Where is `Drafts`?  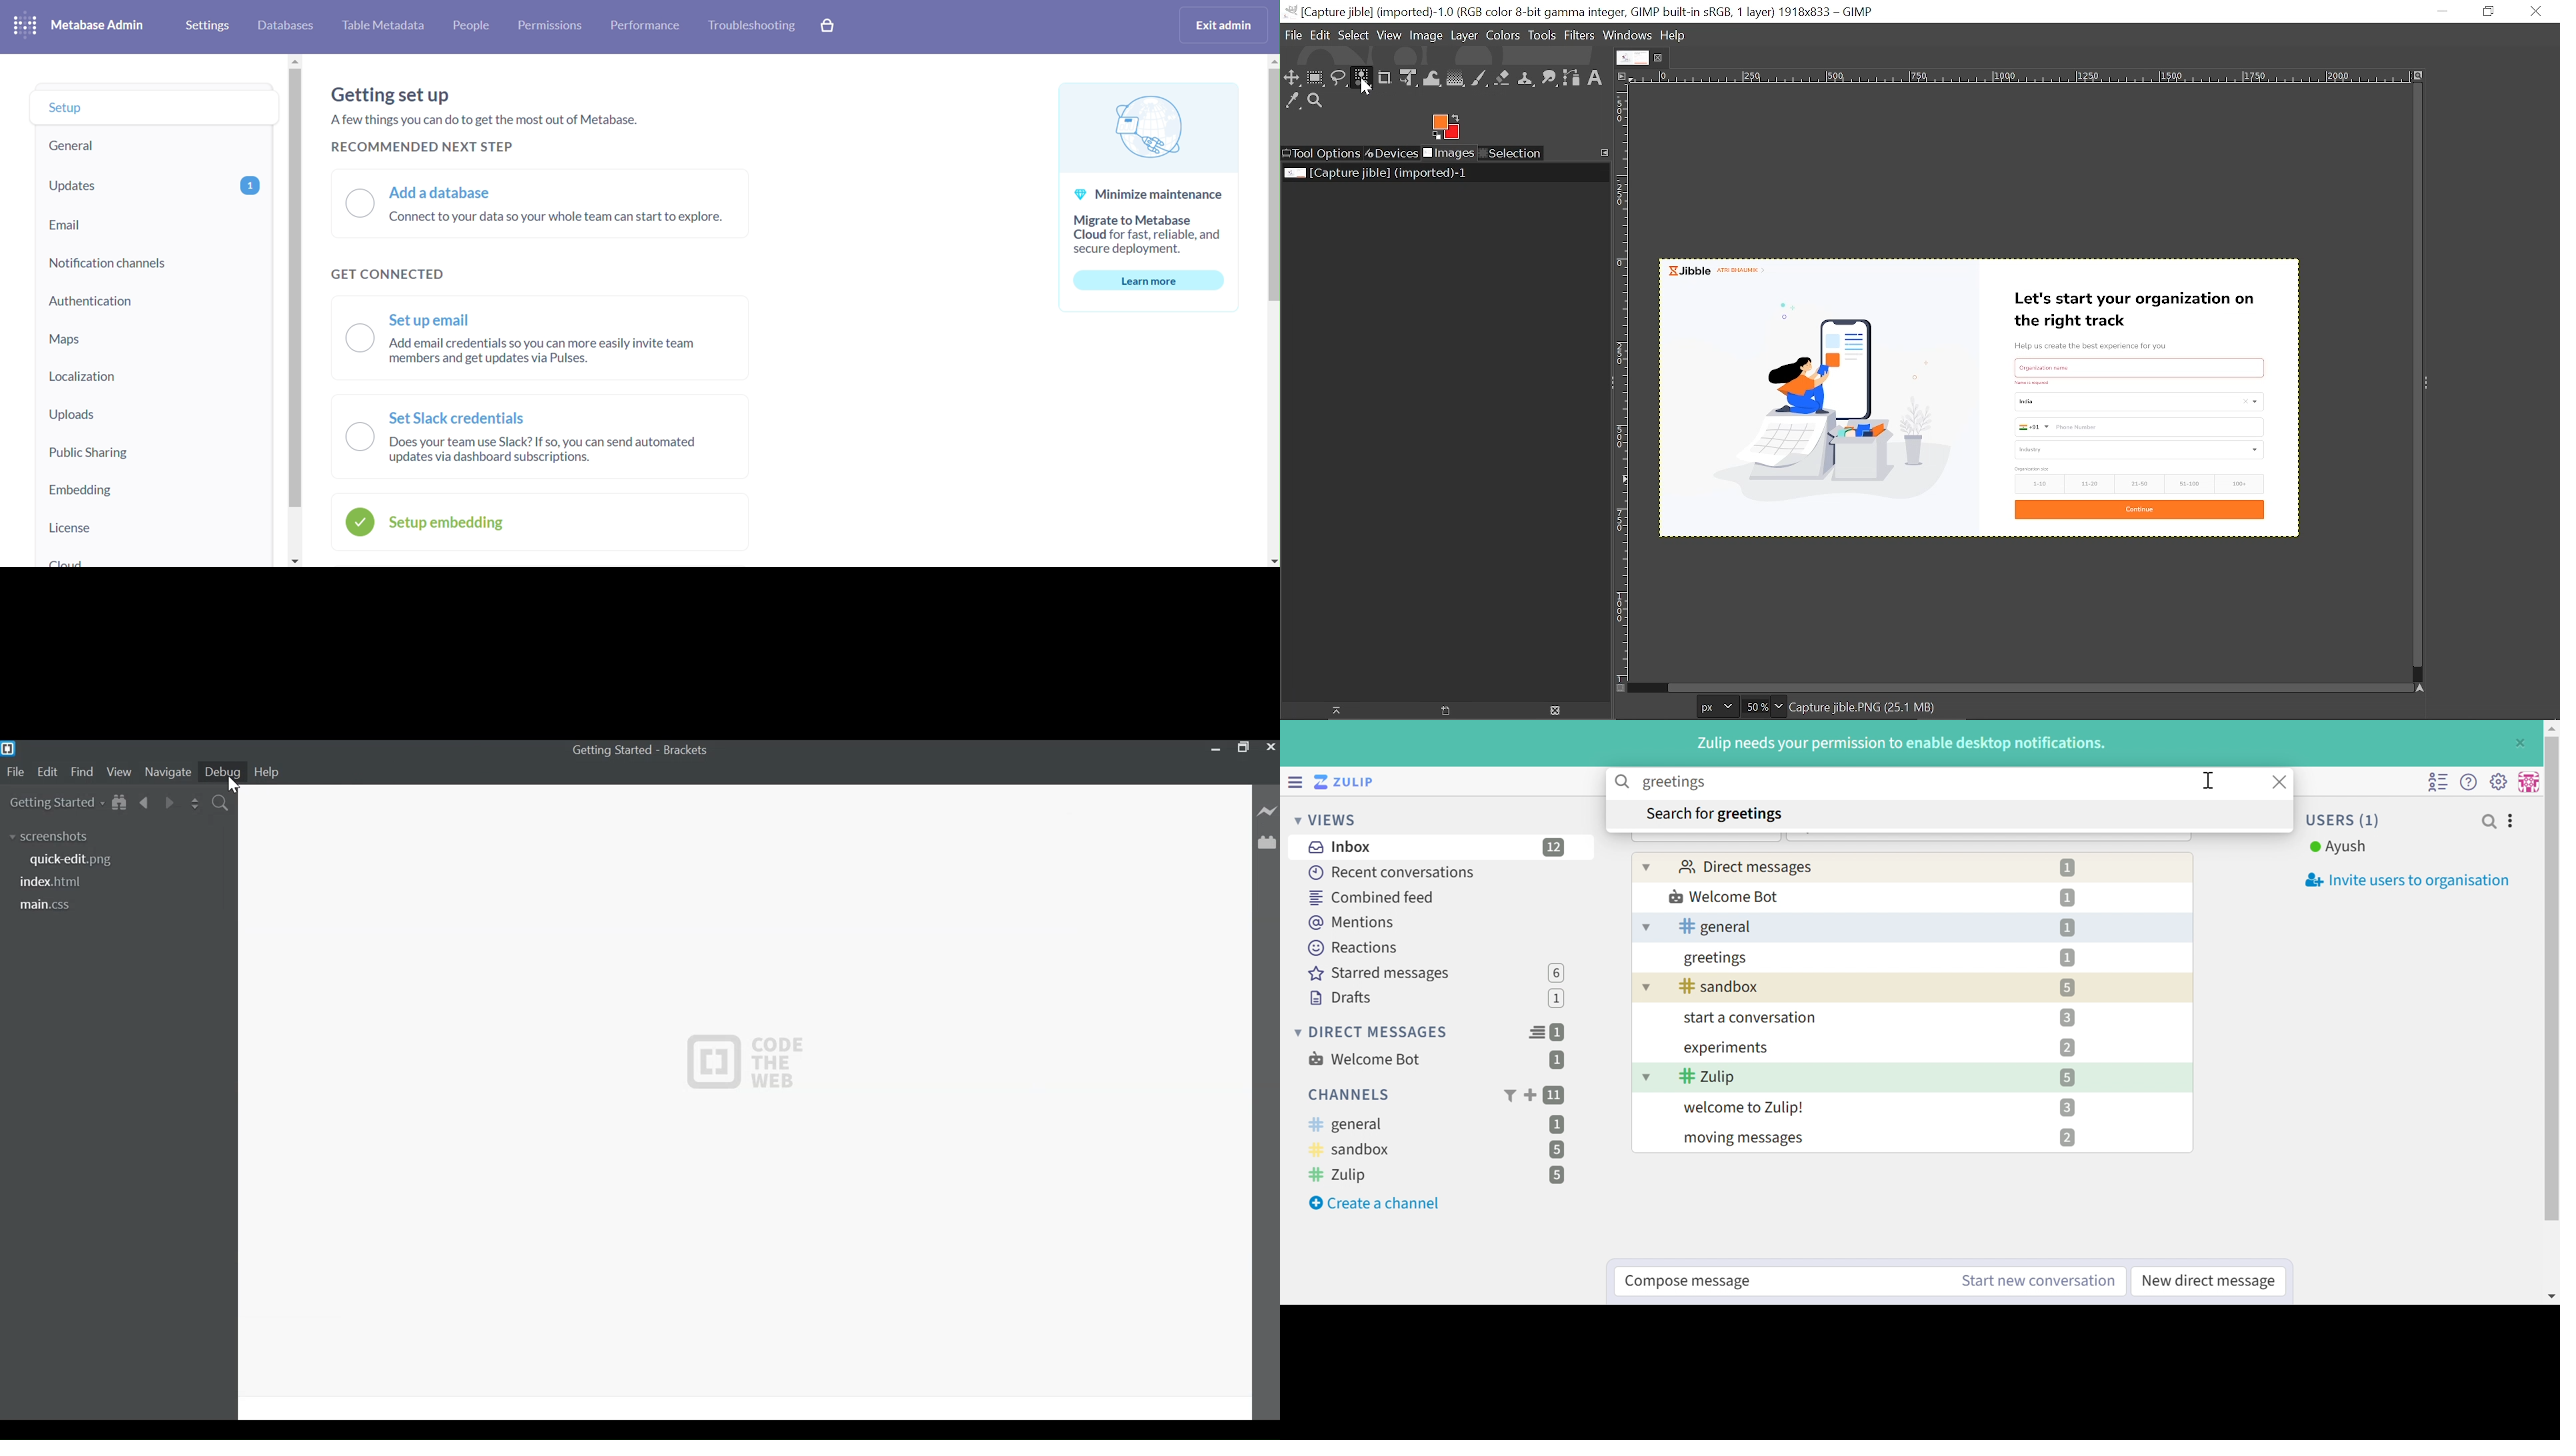
Drafts is located at coordinates (1341, 998).